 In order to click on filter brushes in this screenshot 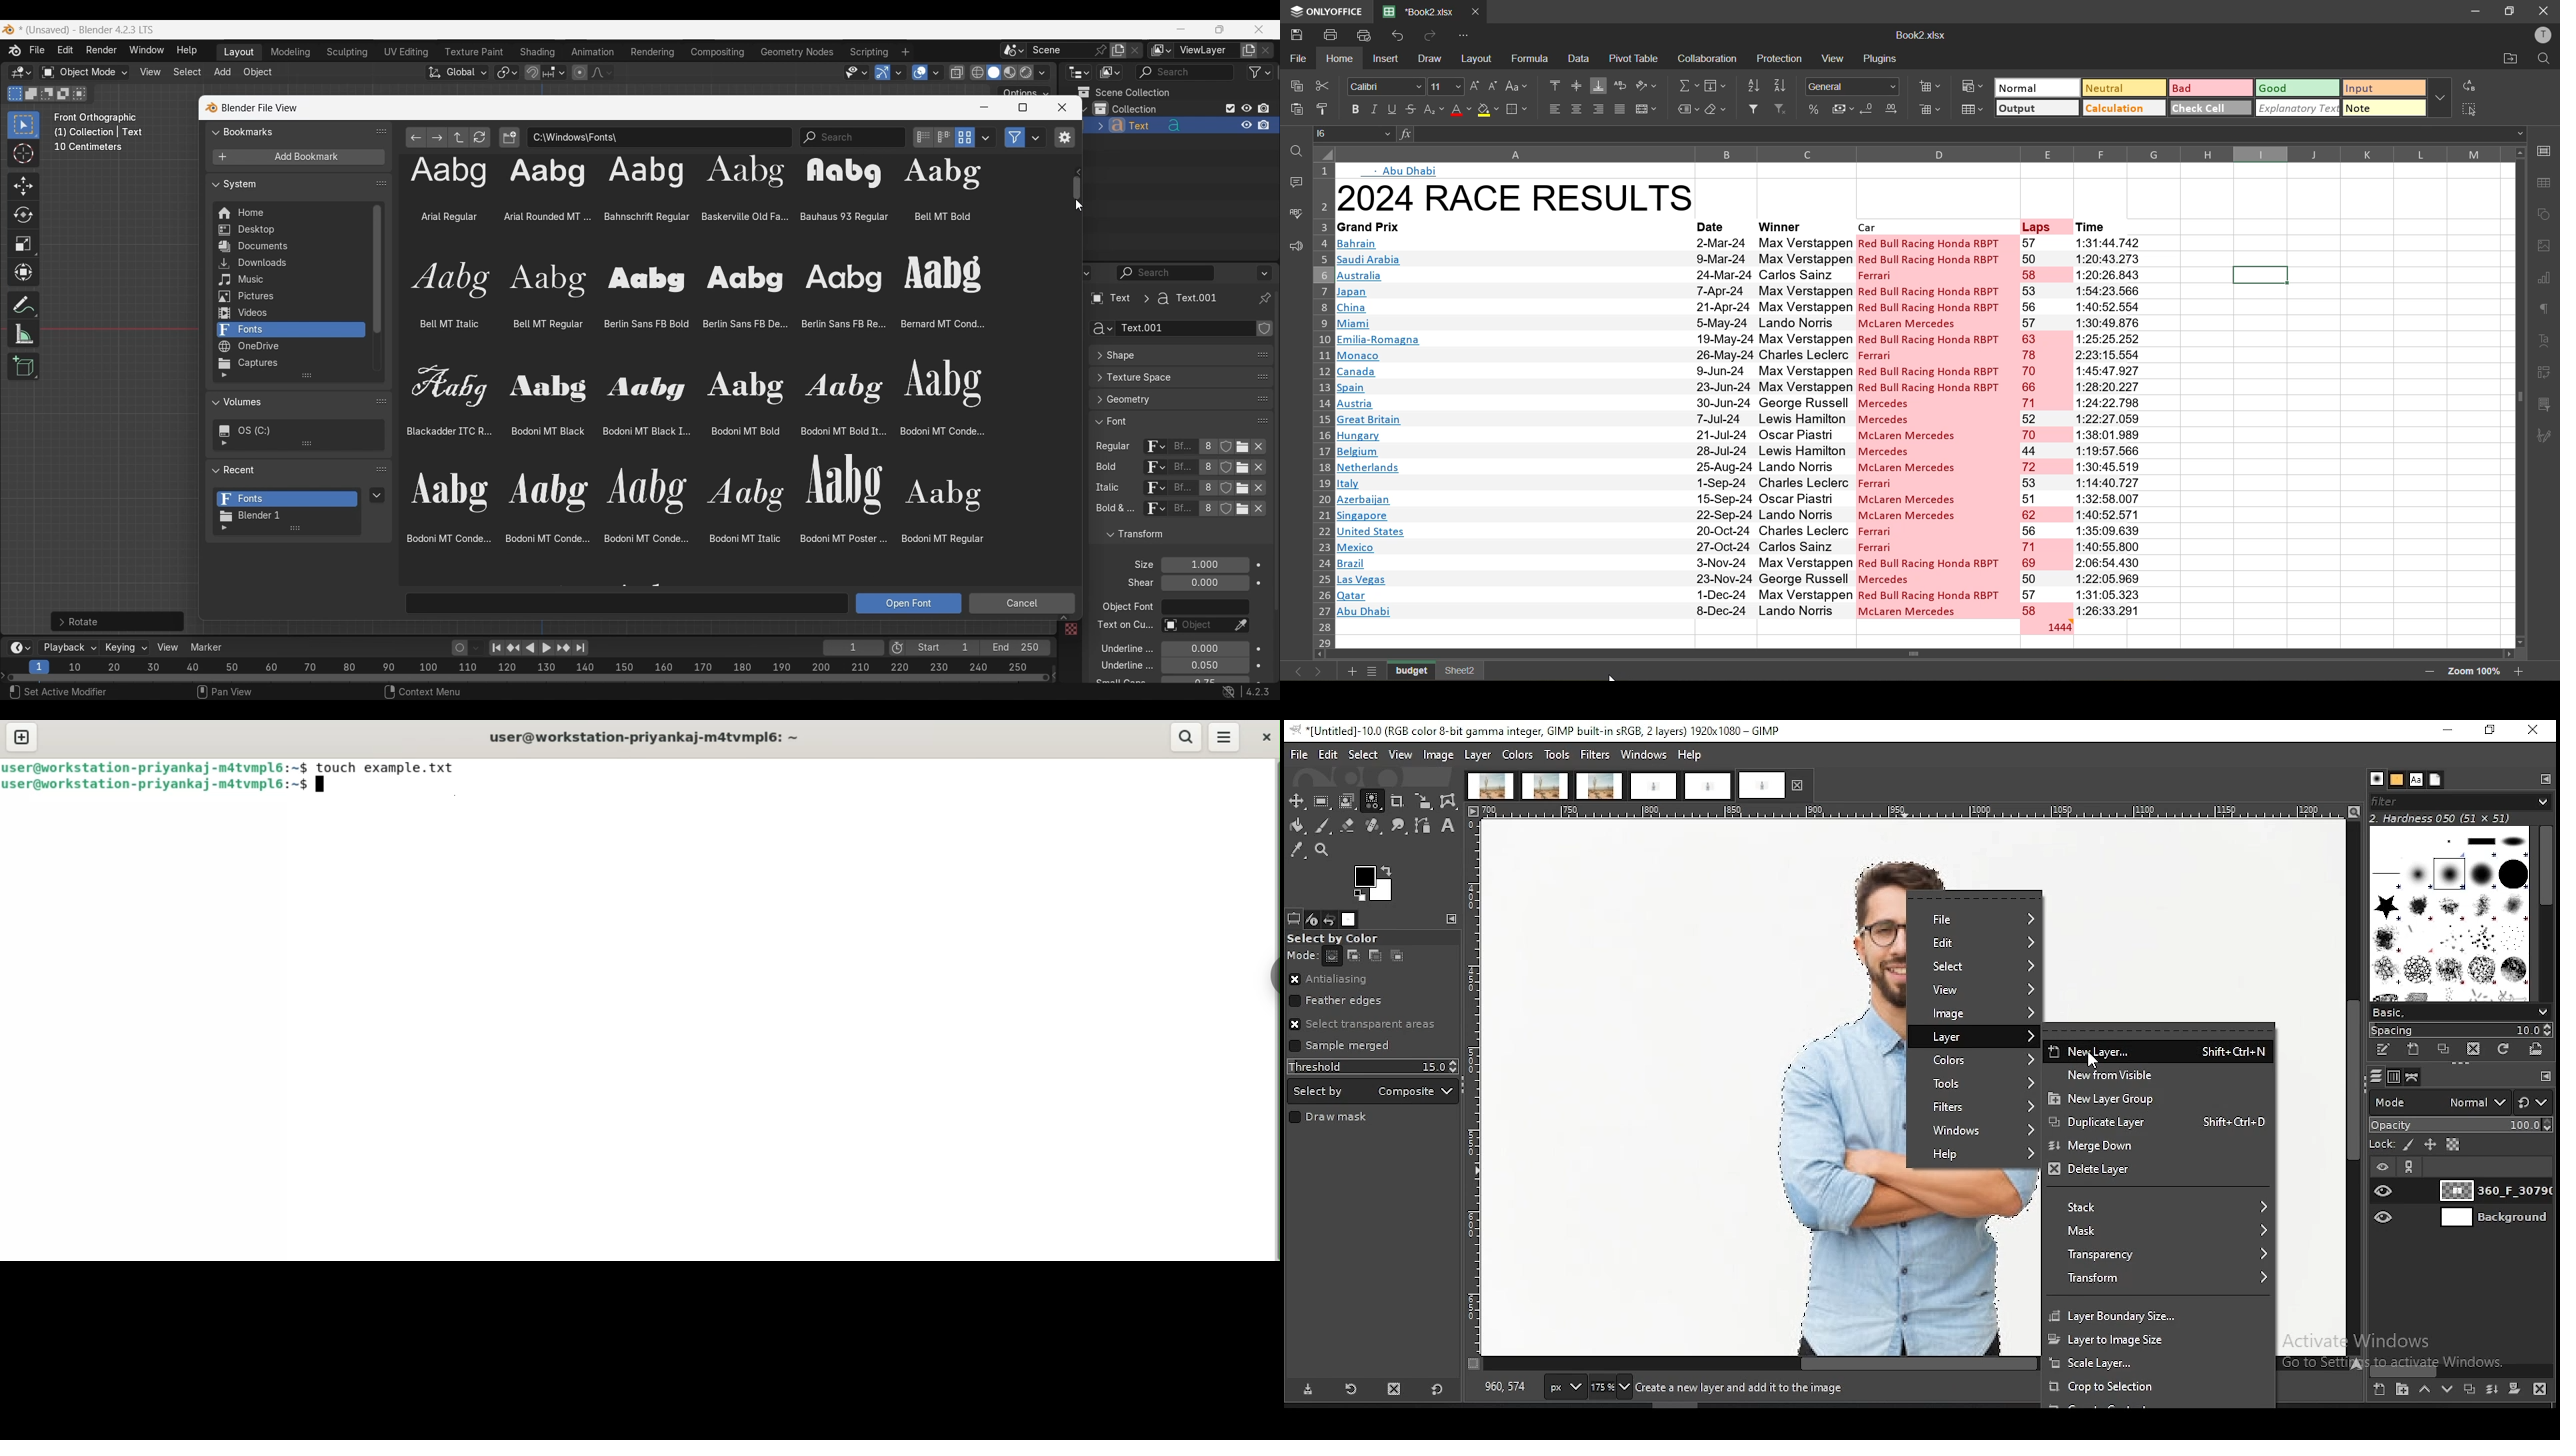, I will do `click(2460, 802)`.